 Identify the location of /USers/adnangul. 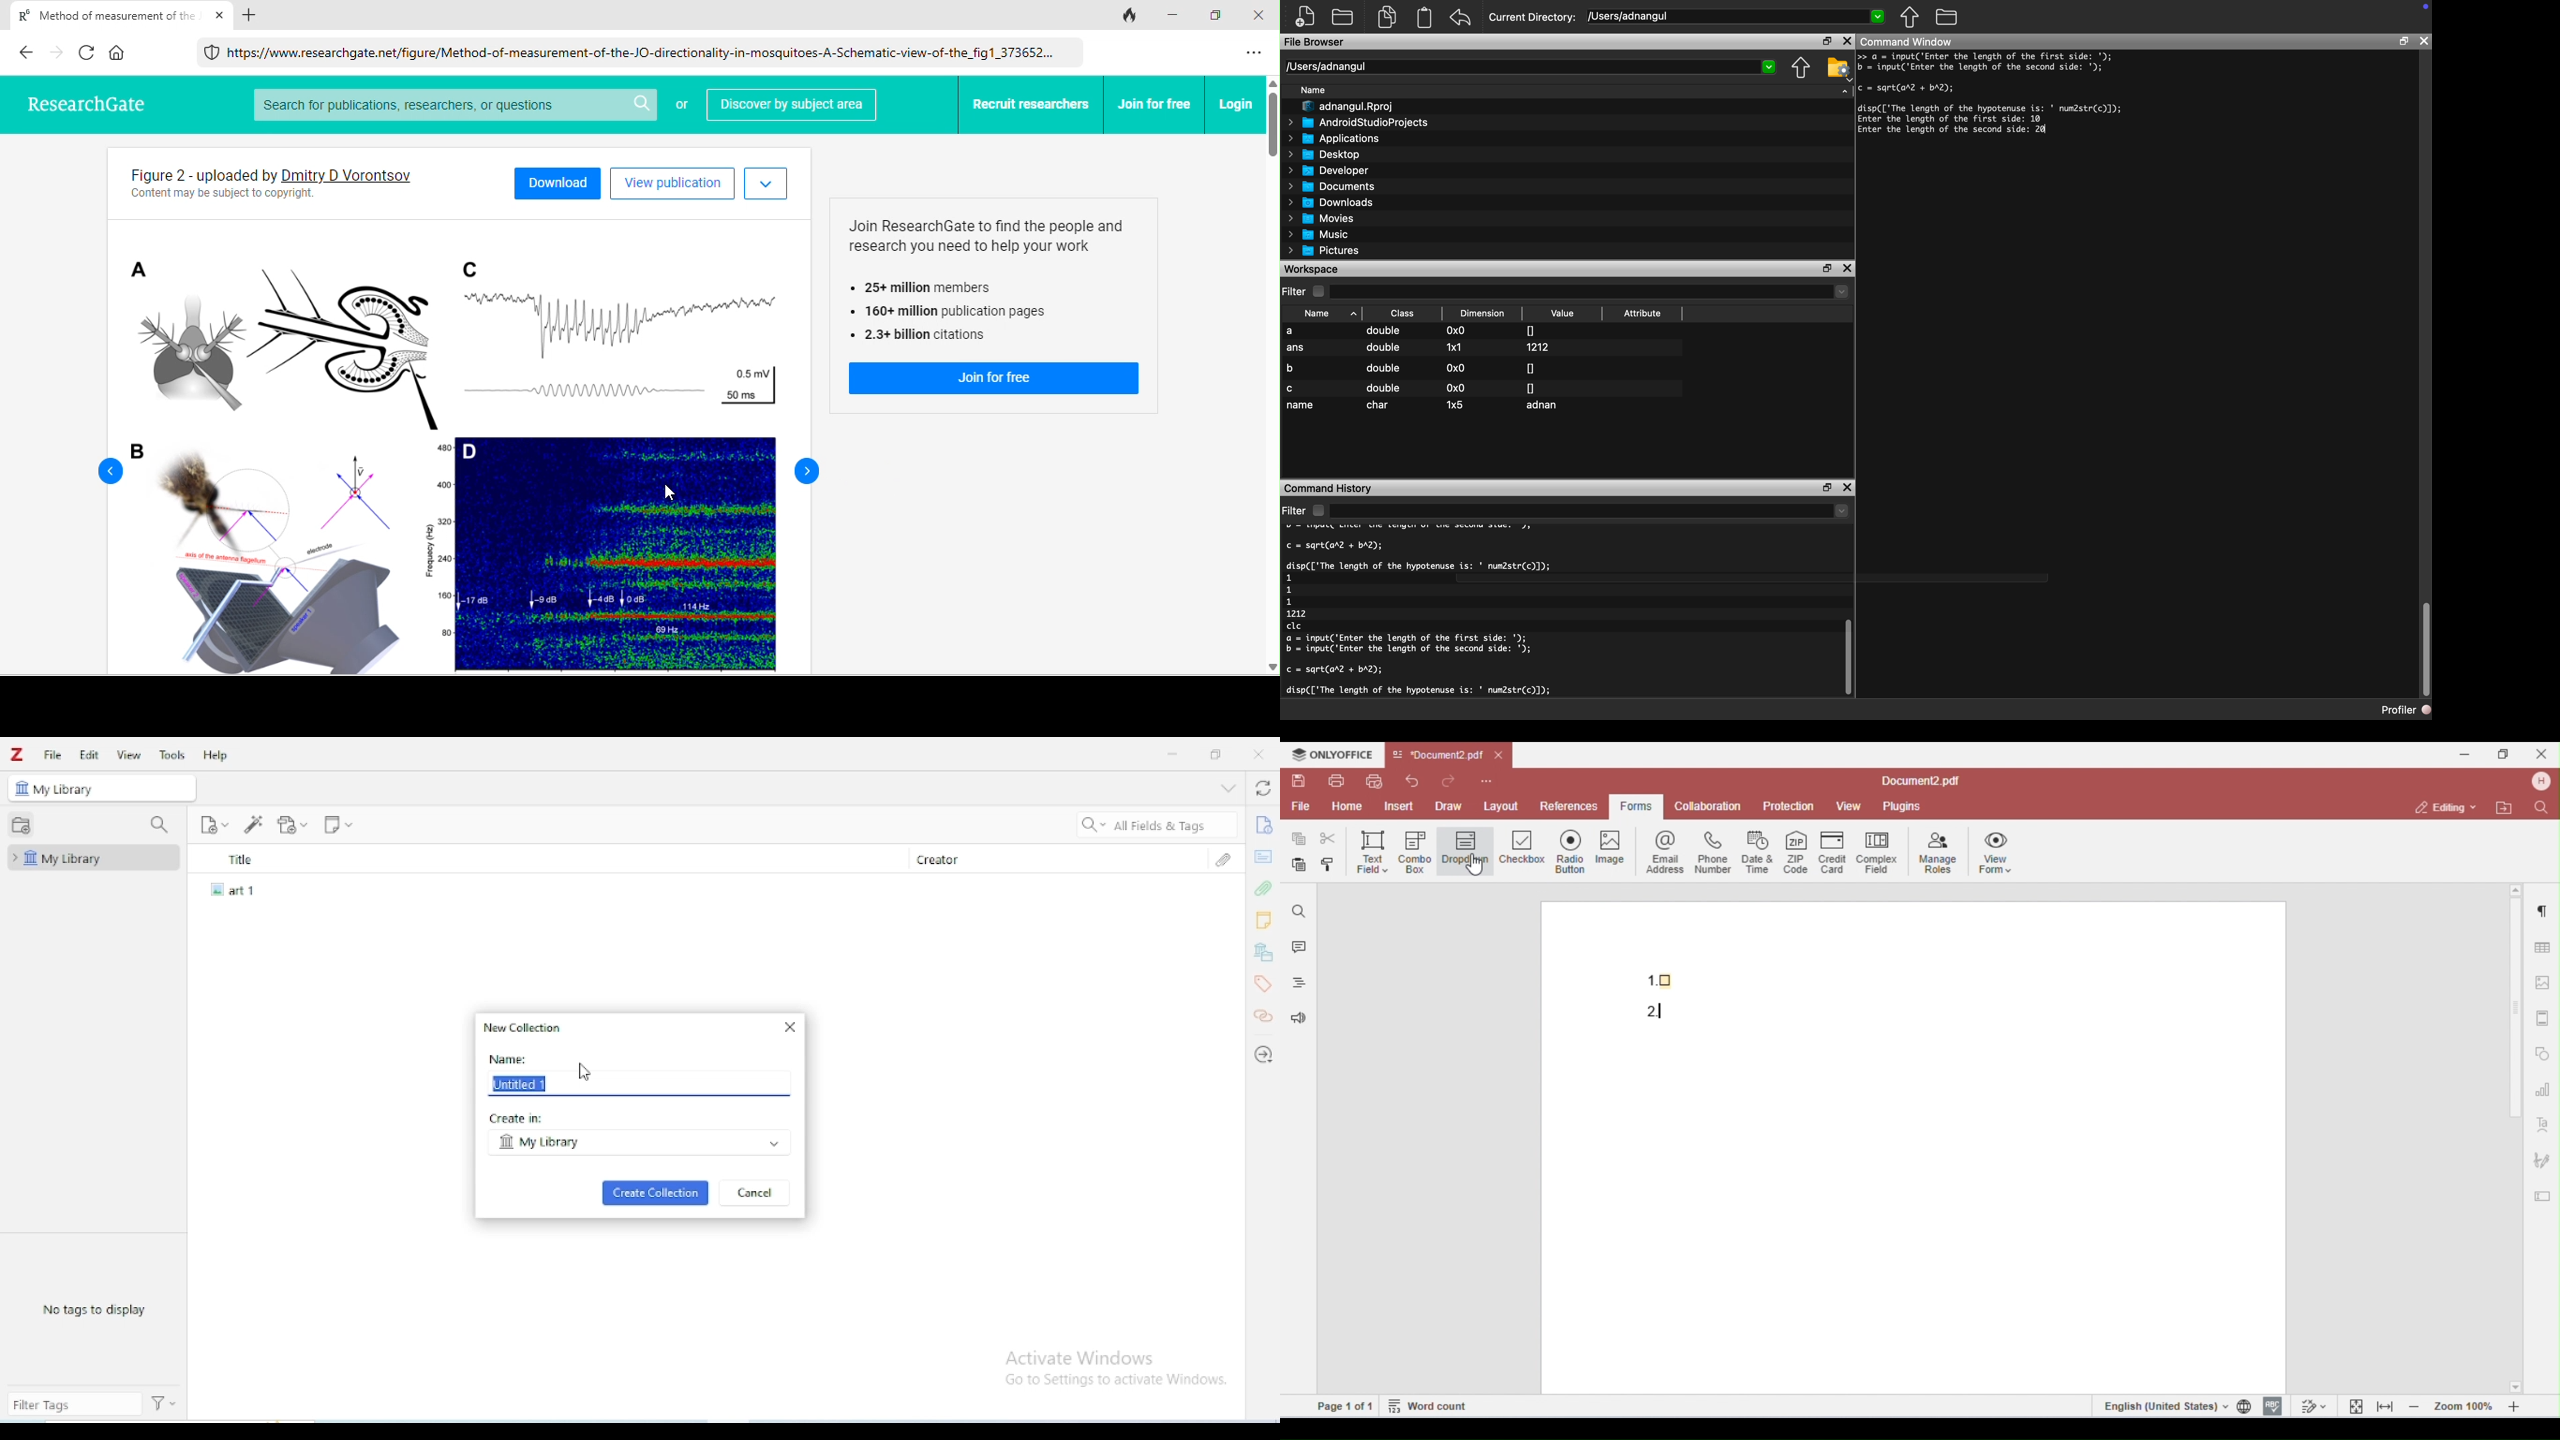
(1737, 16).